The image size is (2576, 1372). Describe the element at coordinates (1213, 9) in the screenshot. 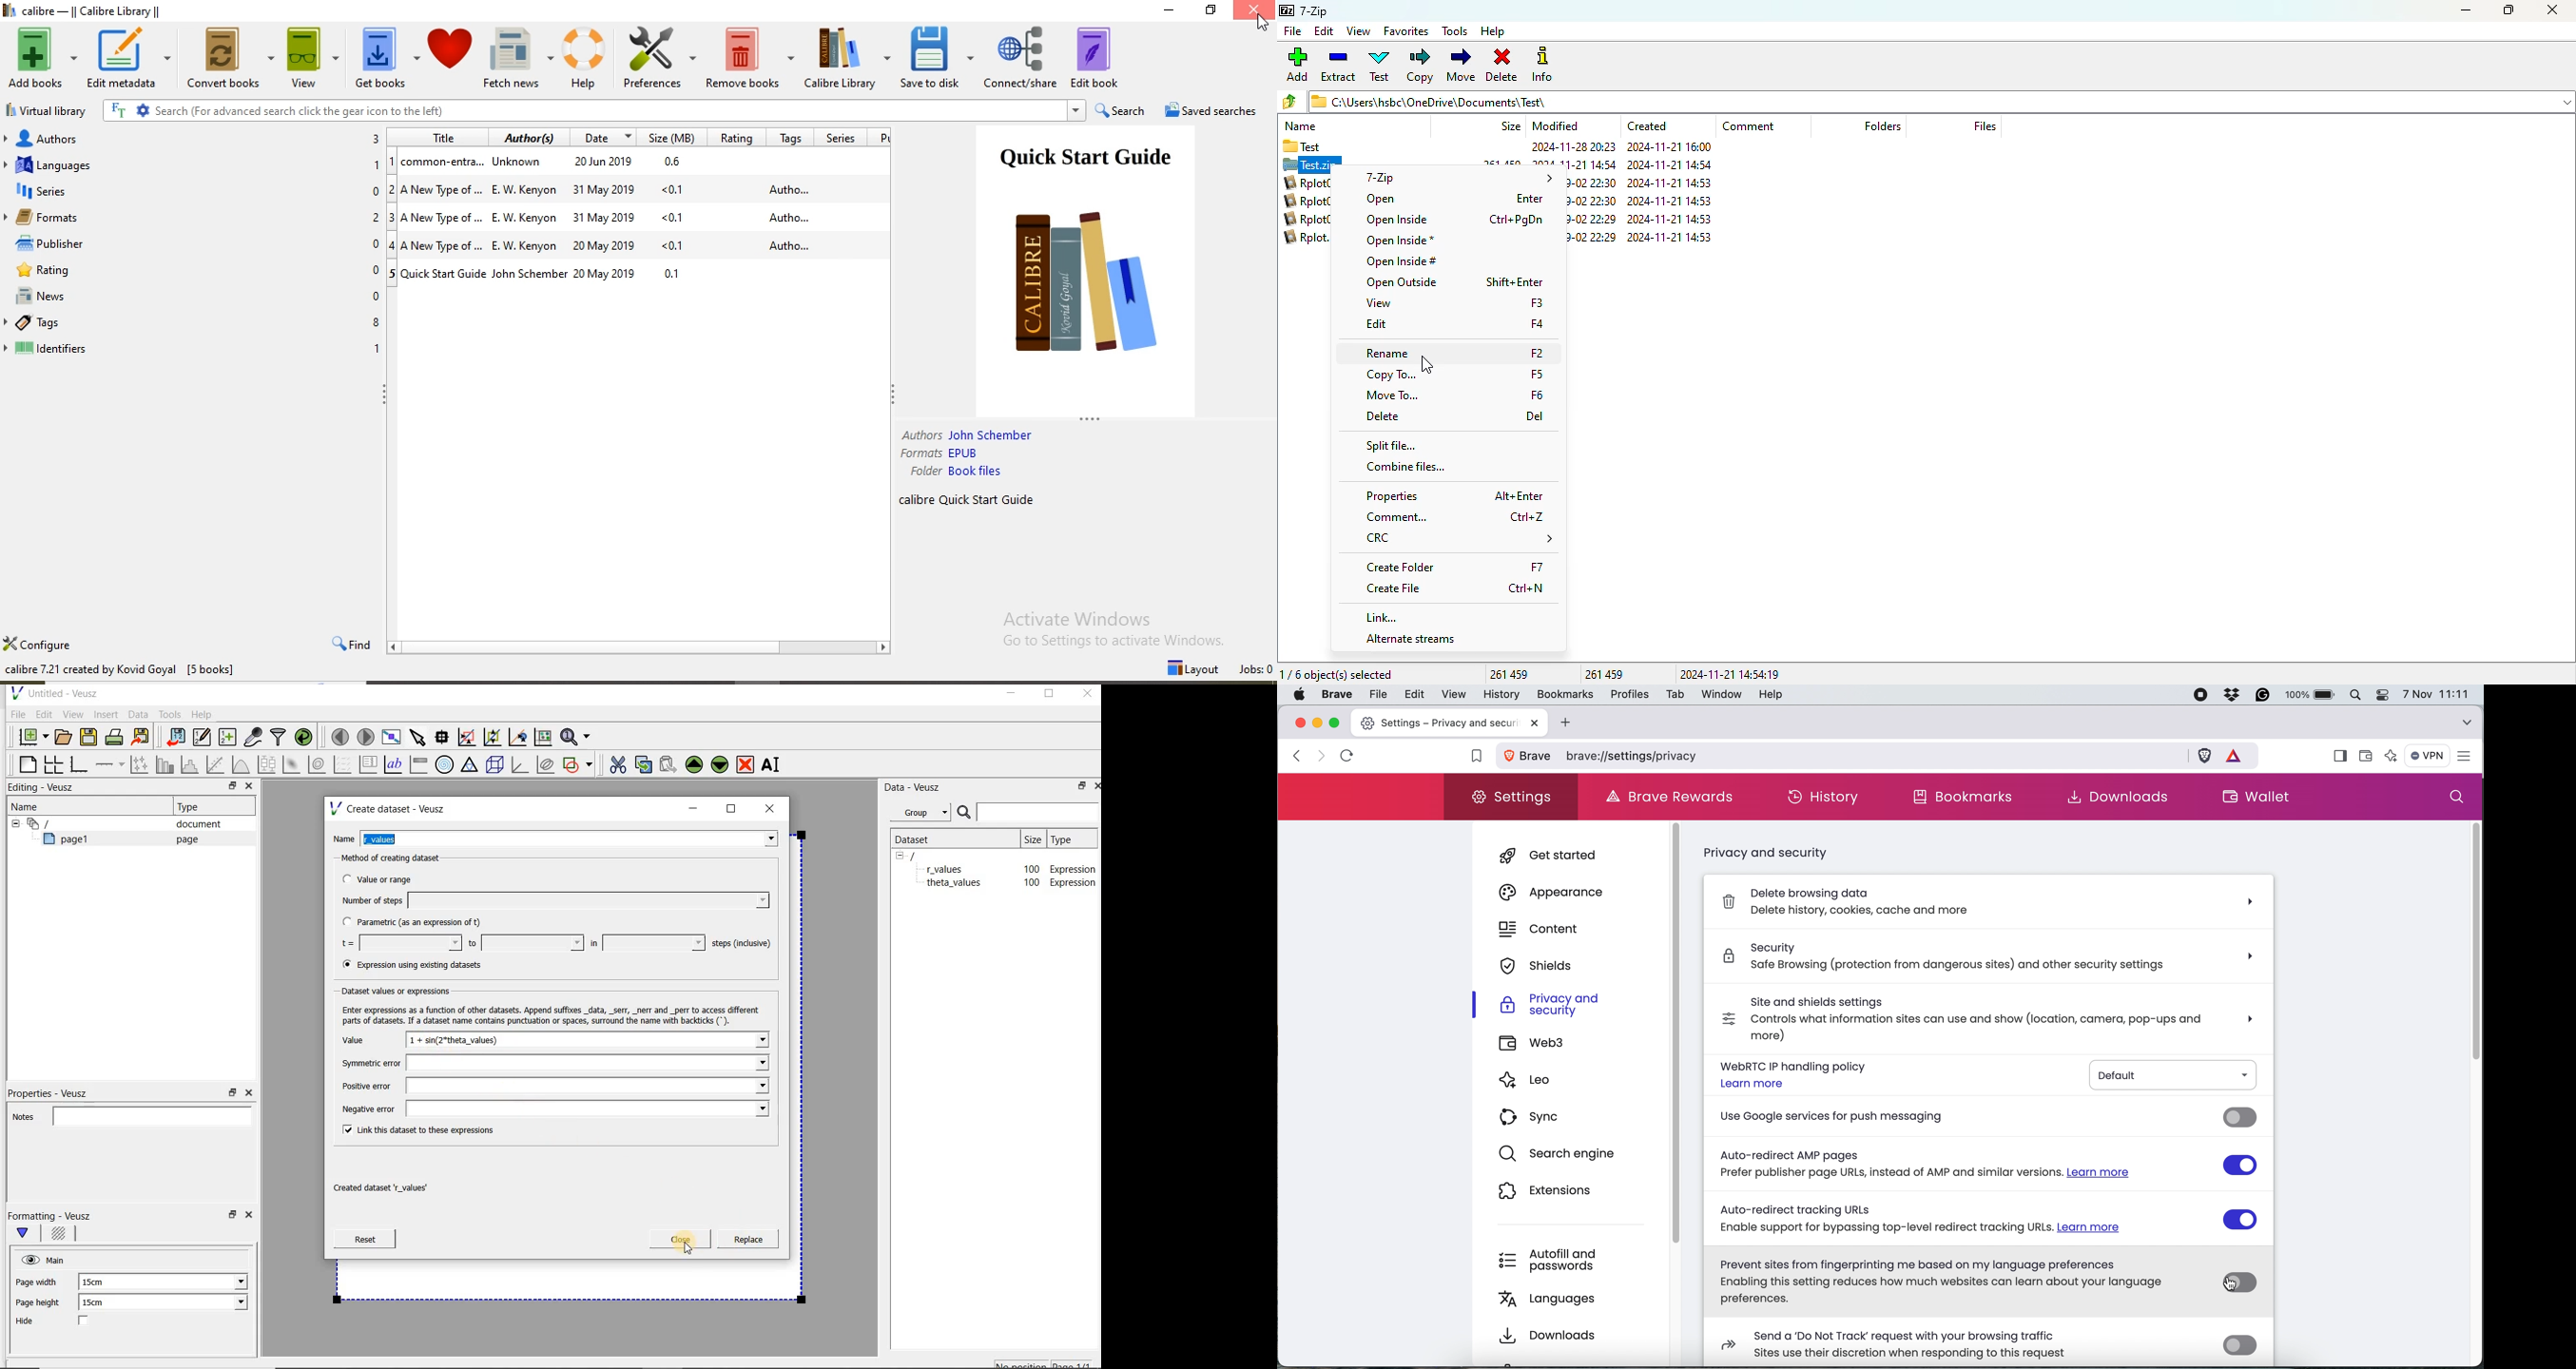

I see `Restore` at that location.